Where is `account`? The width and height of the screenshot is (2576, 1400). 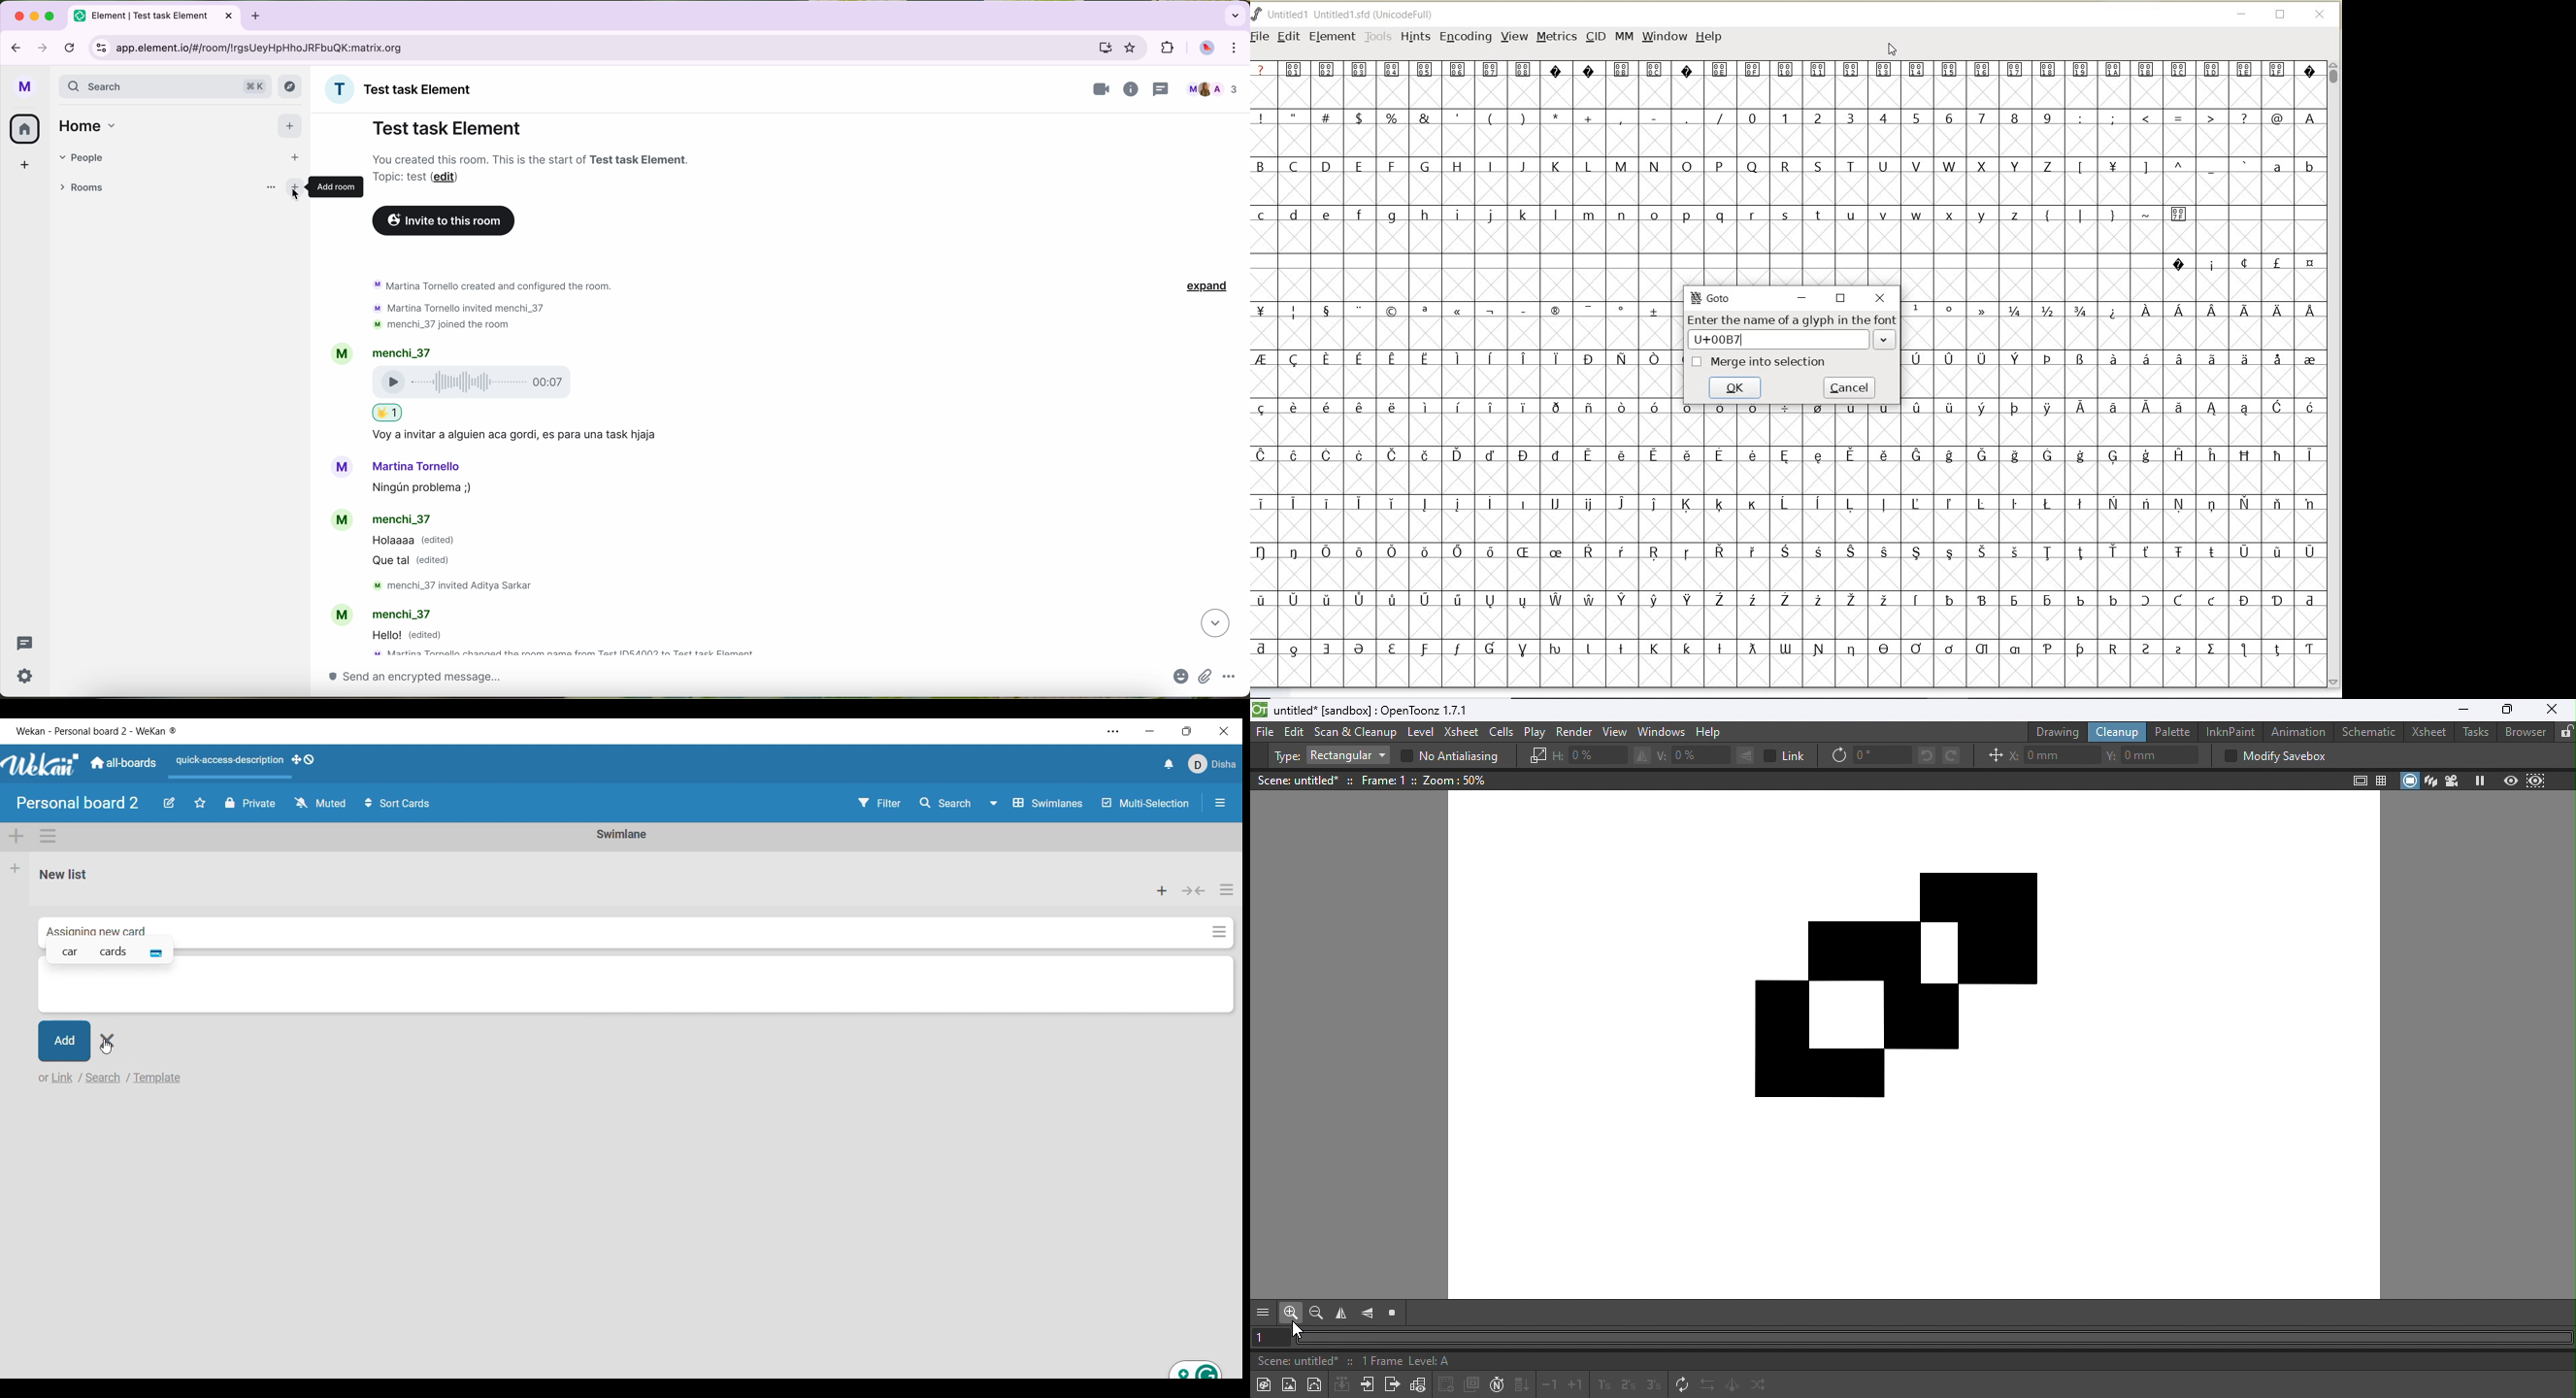 account is located at coordinates (387, 518).